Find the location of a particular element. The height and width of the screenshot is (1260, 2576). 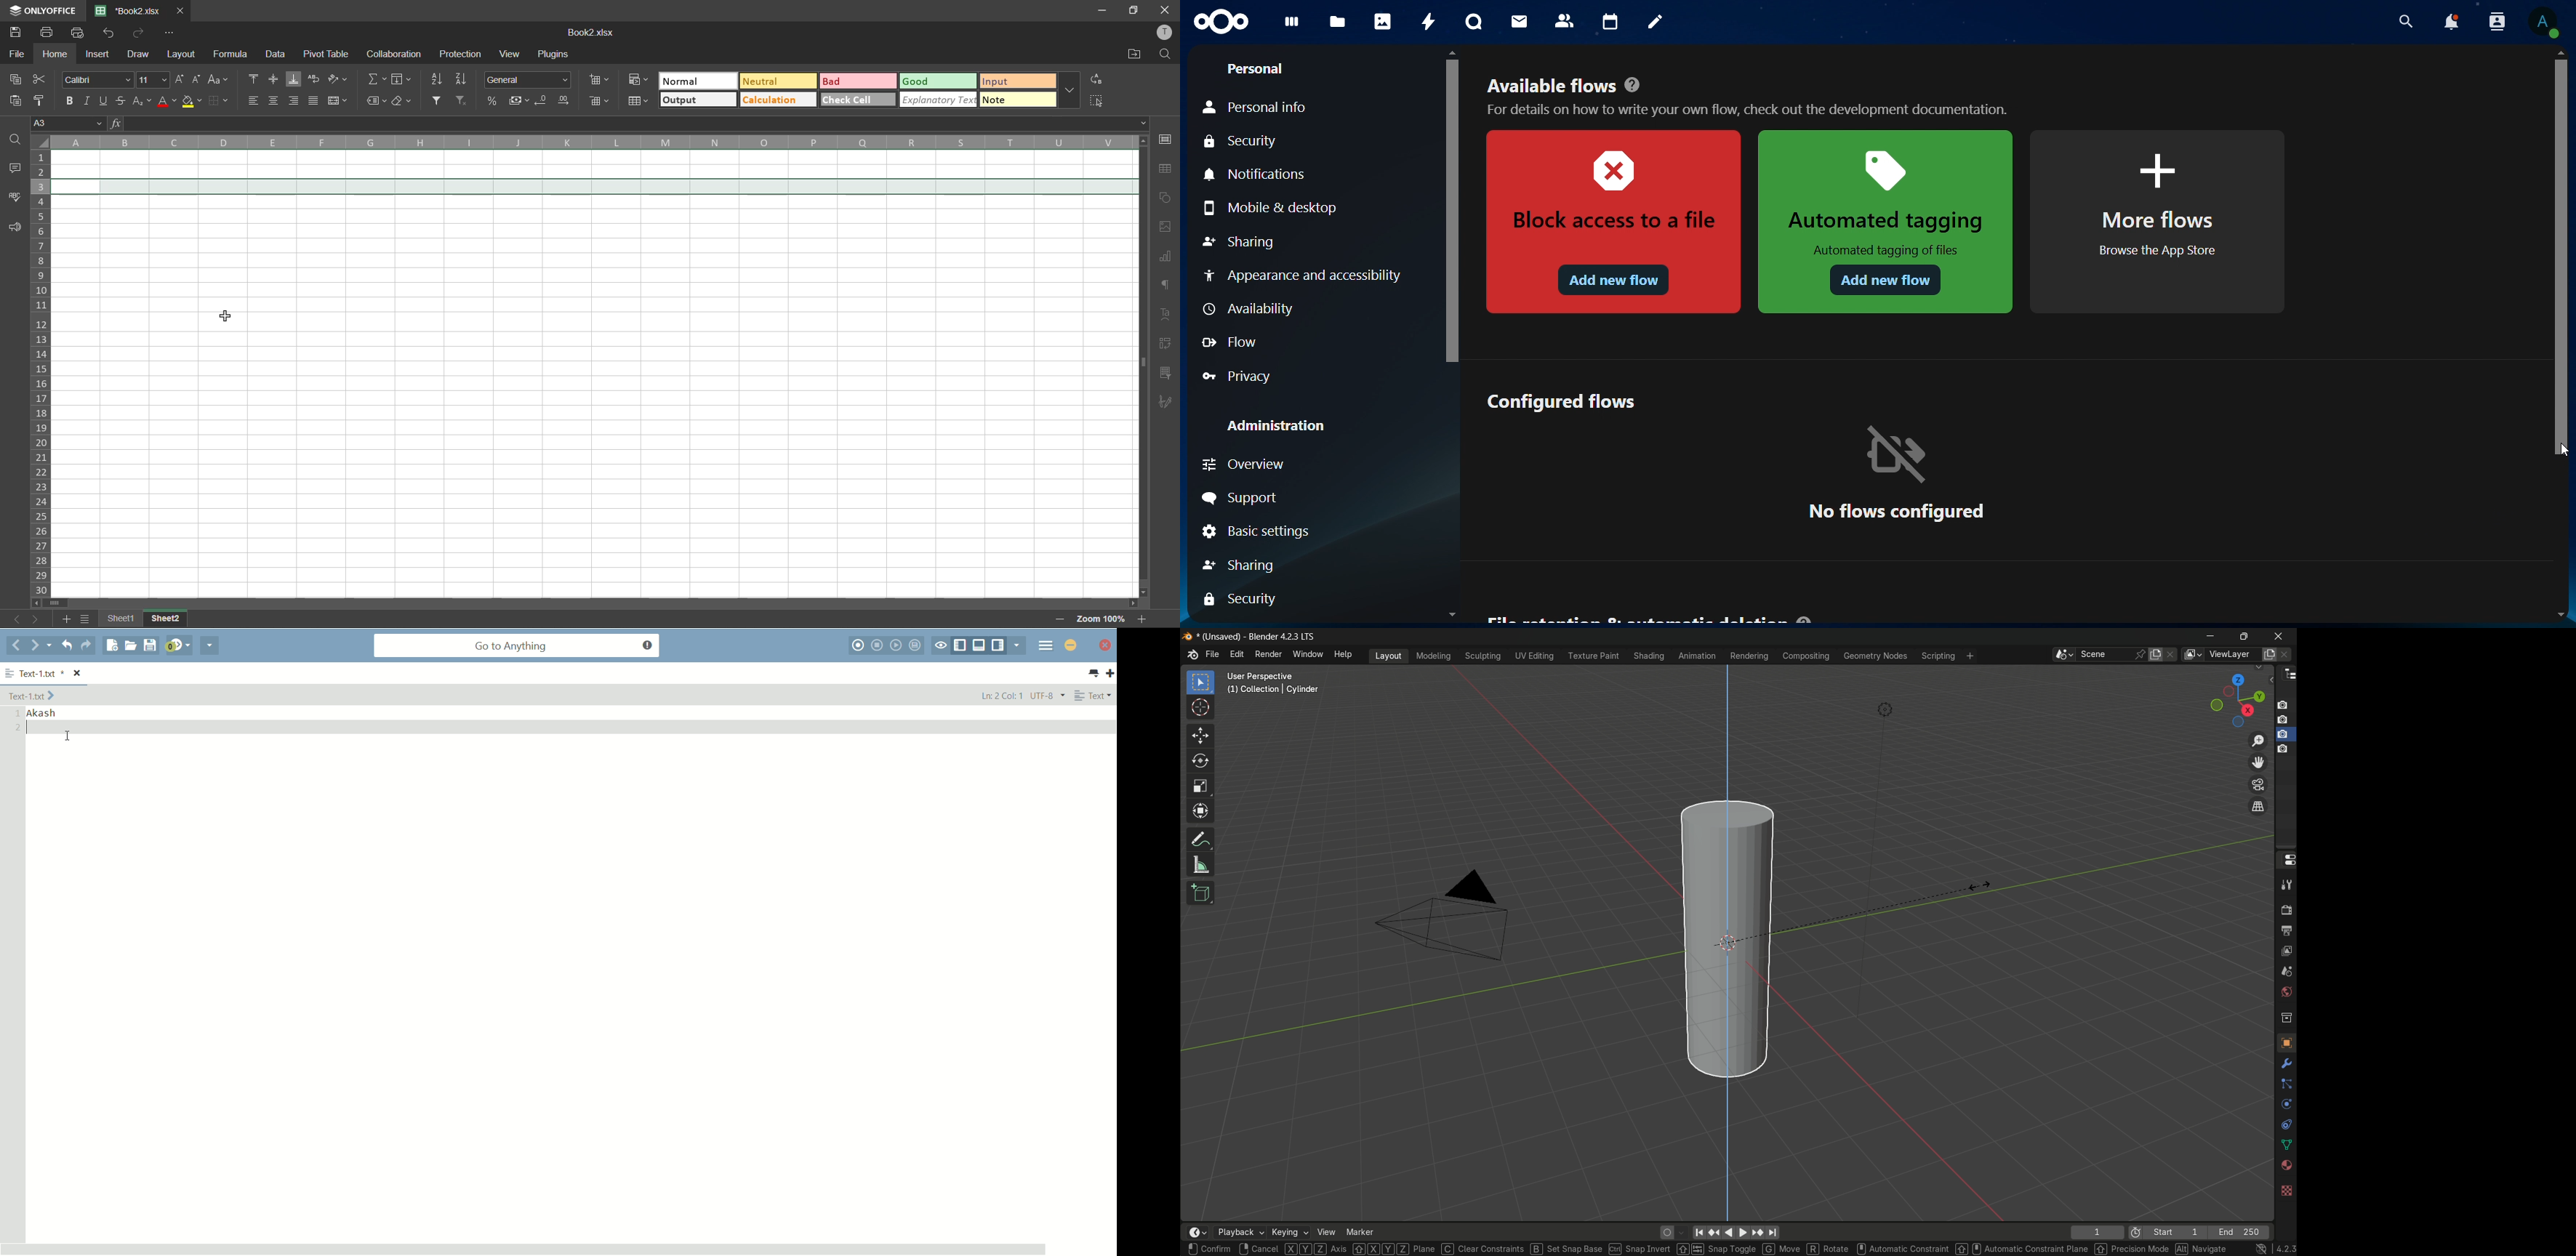

cursor is located at coordinates (223, 316).